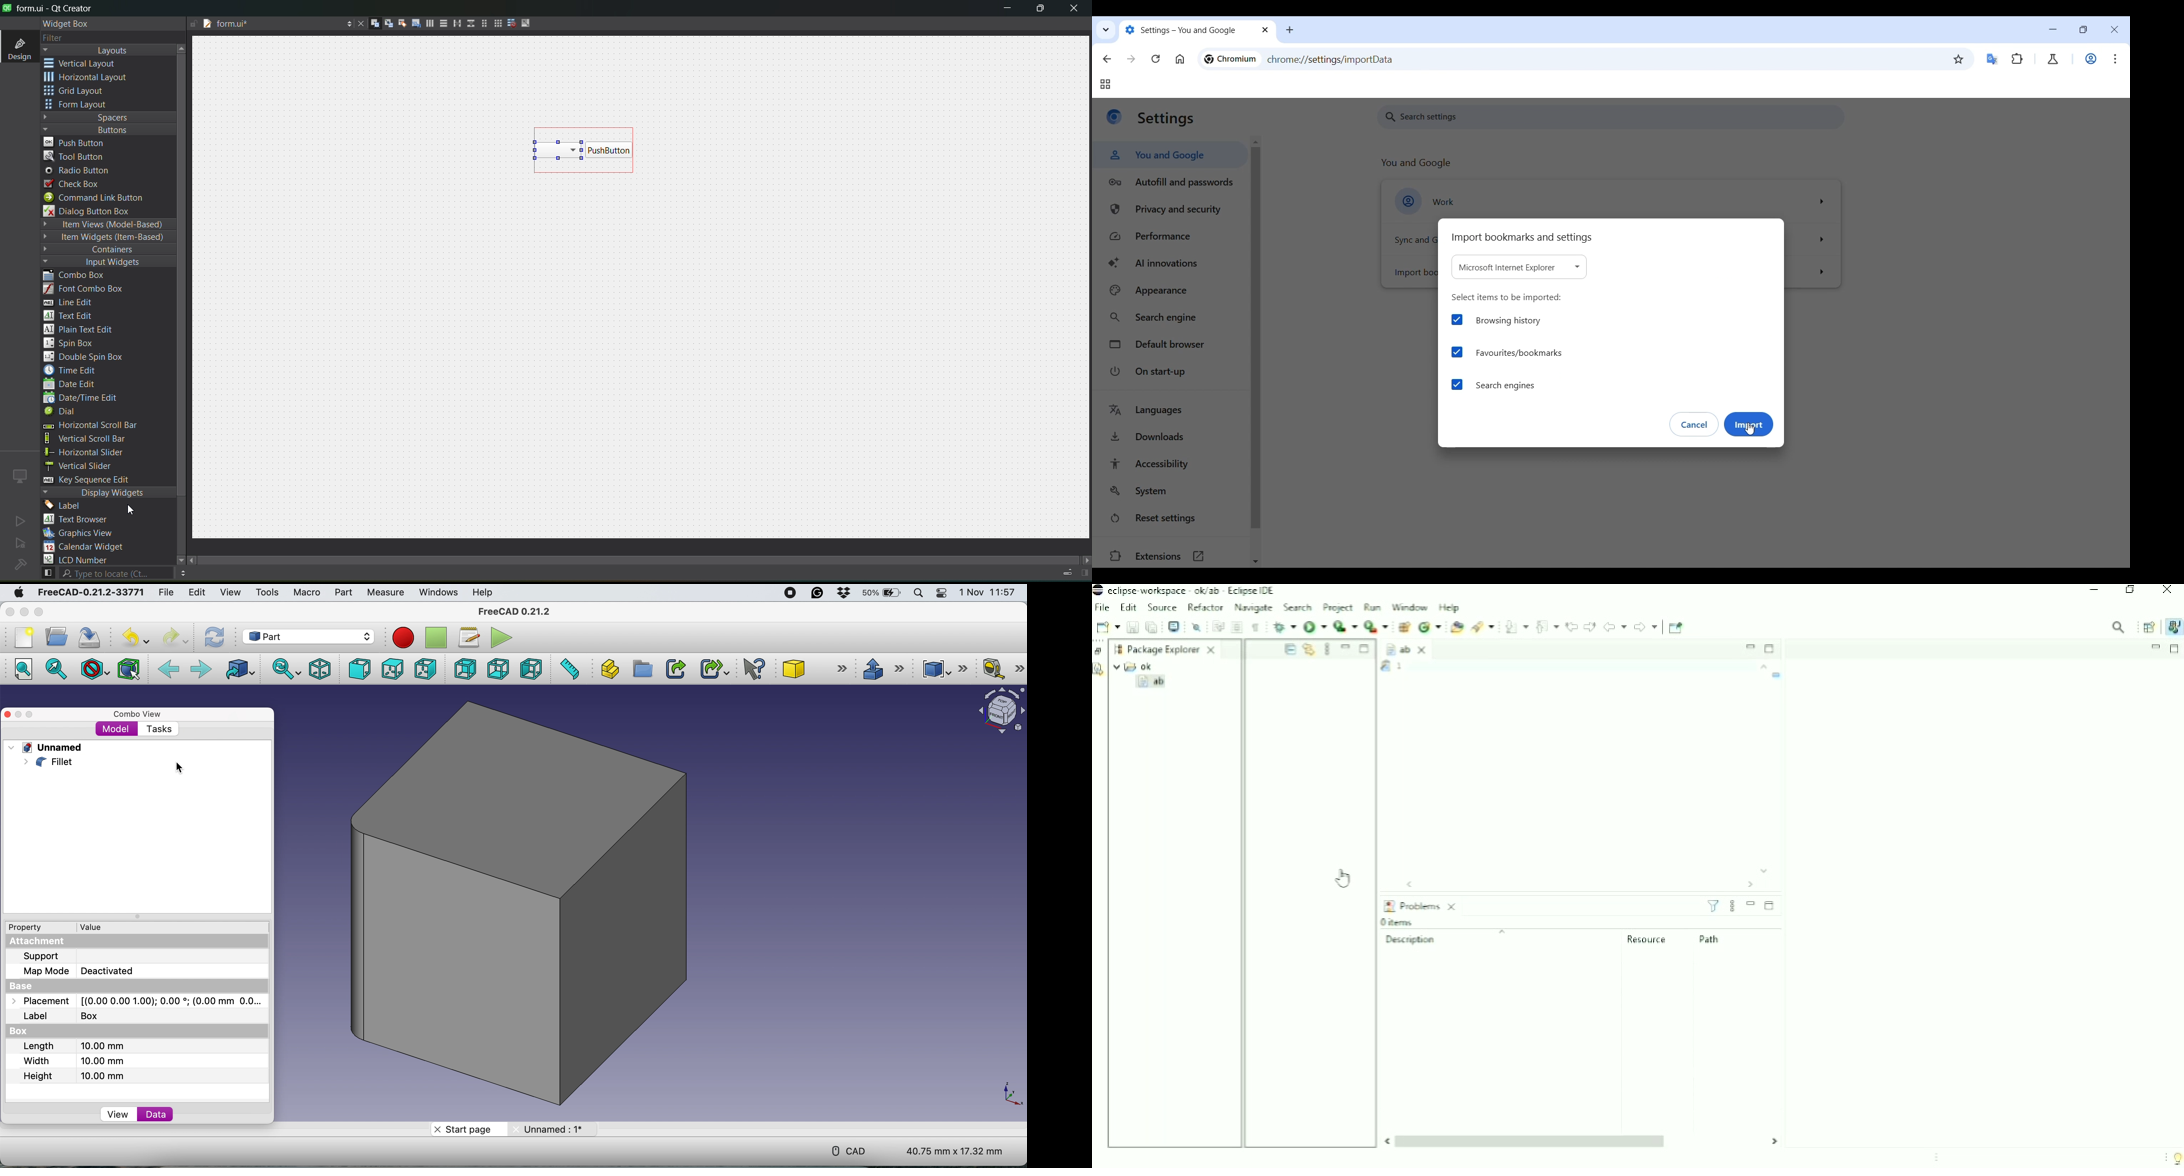 Image resolution: width=2184 pixels, height=1176 pixels. What do you see at coordinates (1403, 627) in the screenshot?
I see `New Java Package` at bounding box center [1403, 627].